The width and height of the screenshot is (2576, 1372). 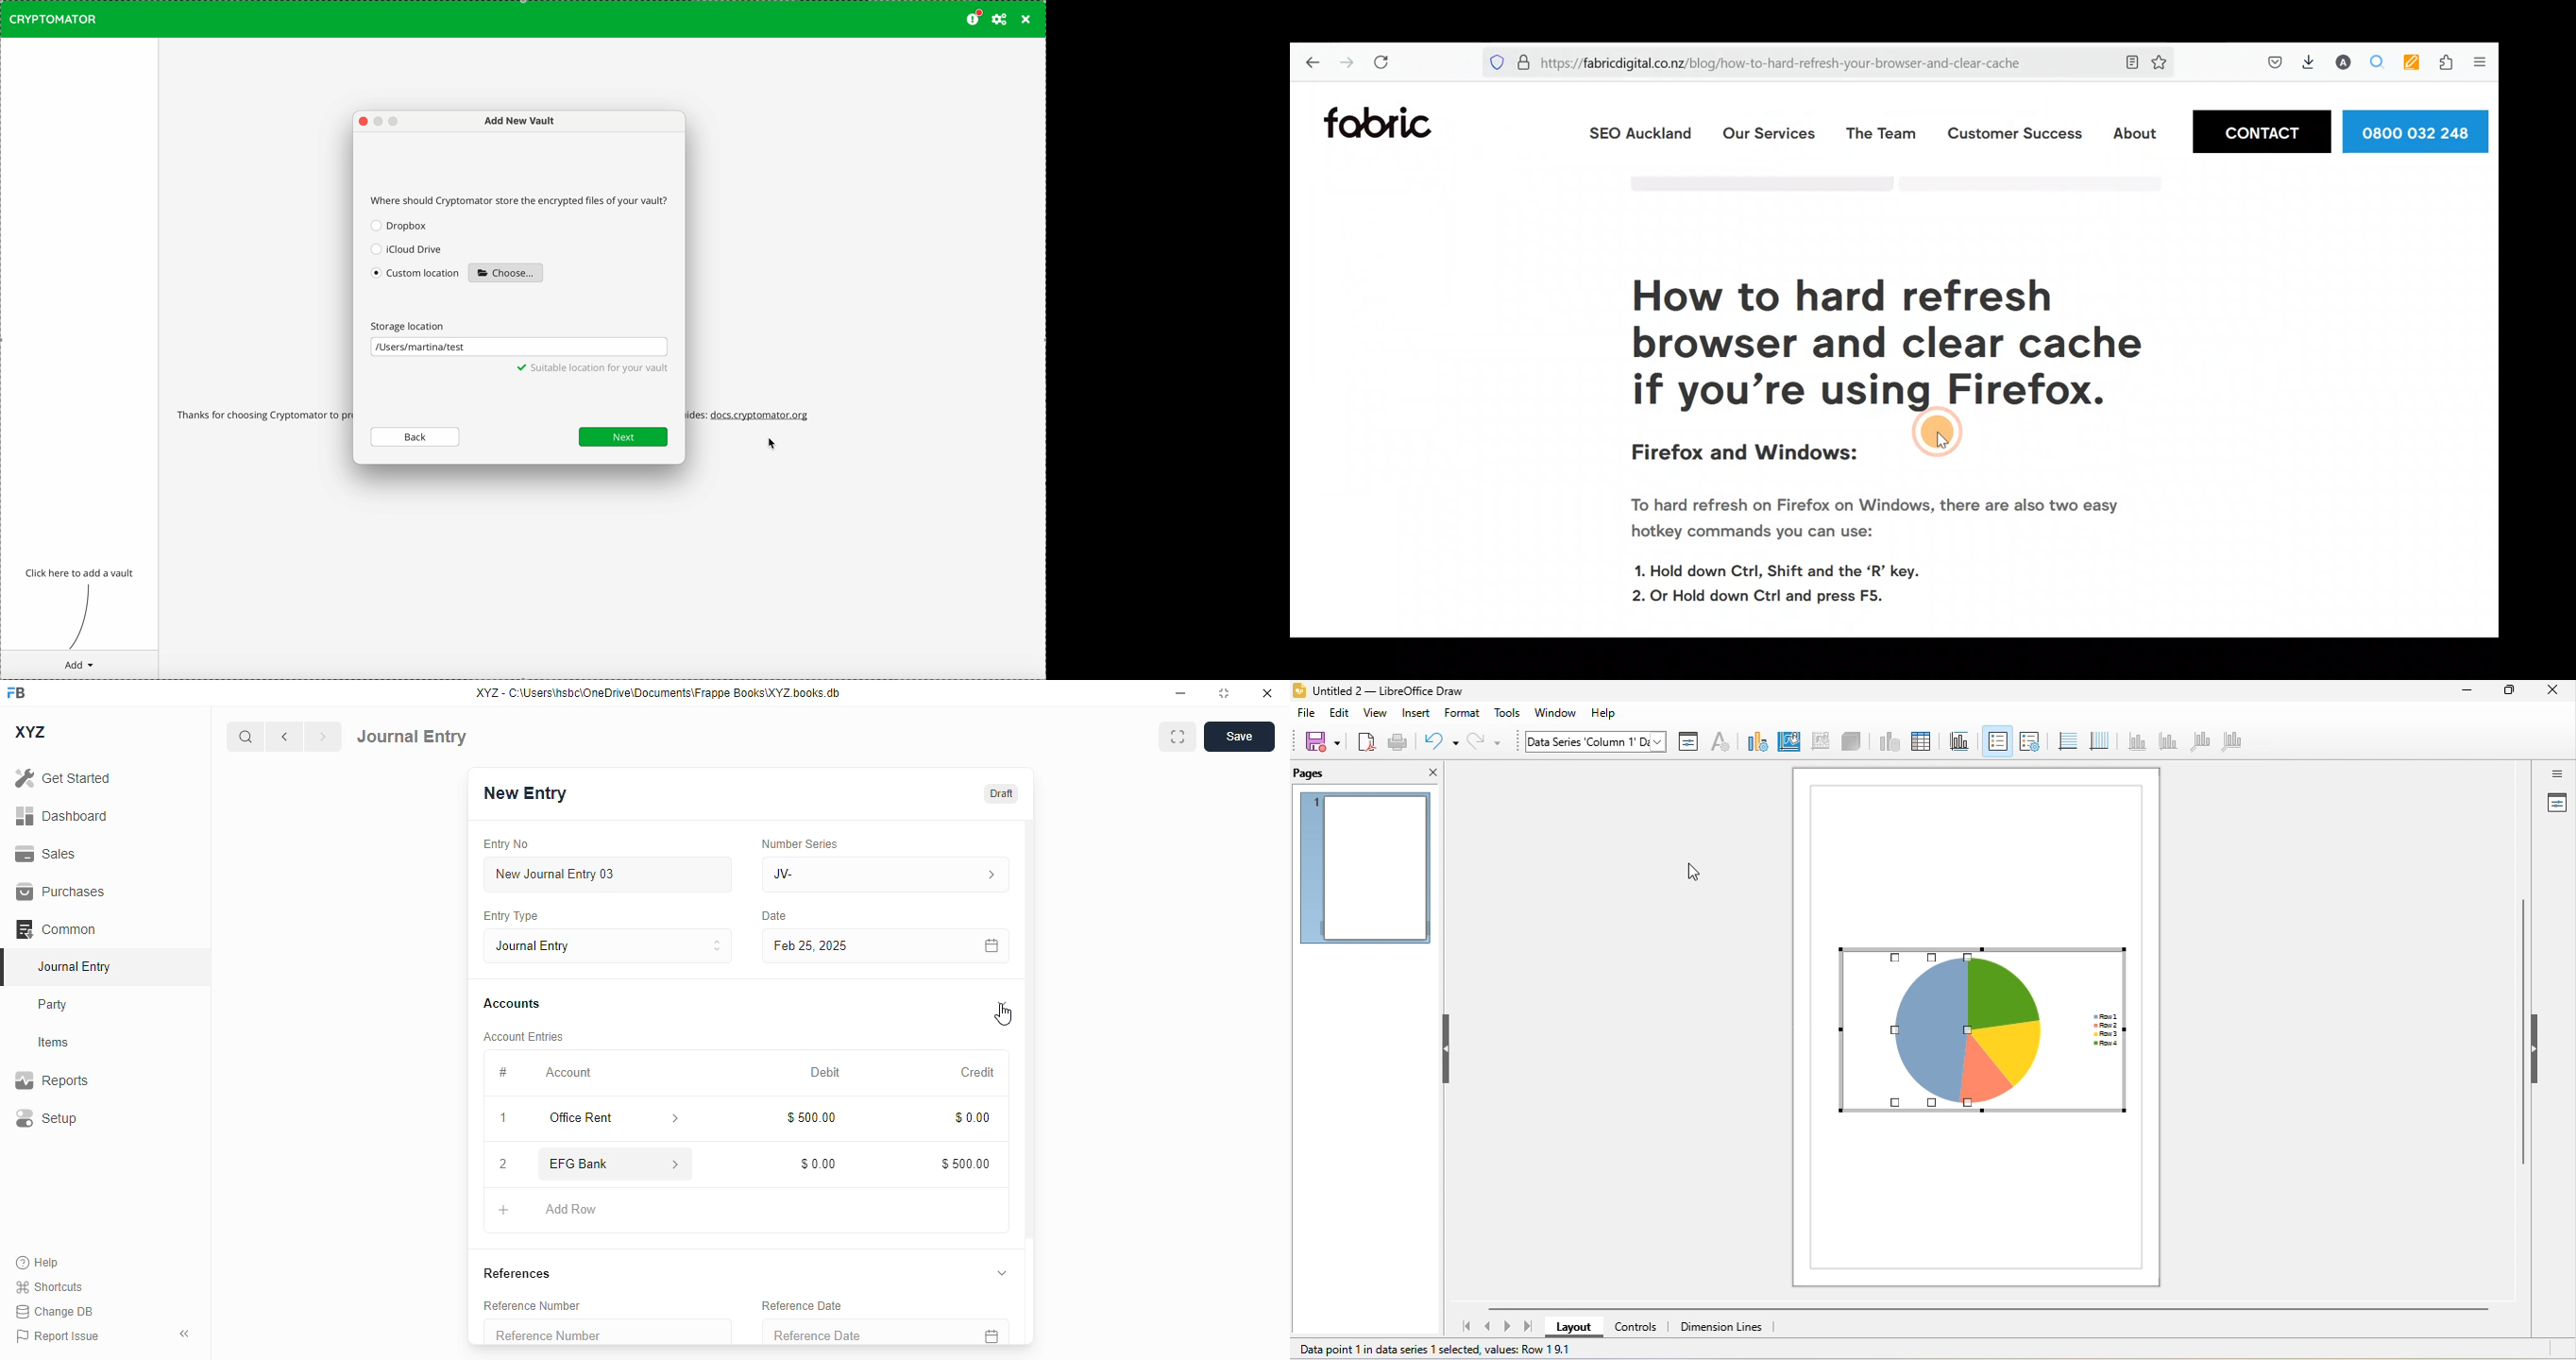 What do you see at coordinates (979, 1073) in the screenshot?
I see `credit` at bounding box center [979, 1073].